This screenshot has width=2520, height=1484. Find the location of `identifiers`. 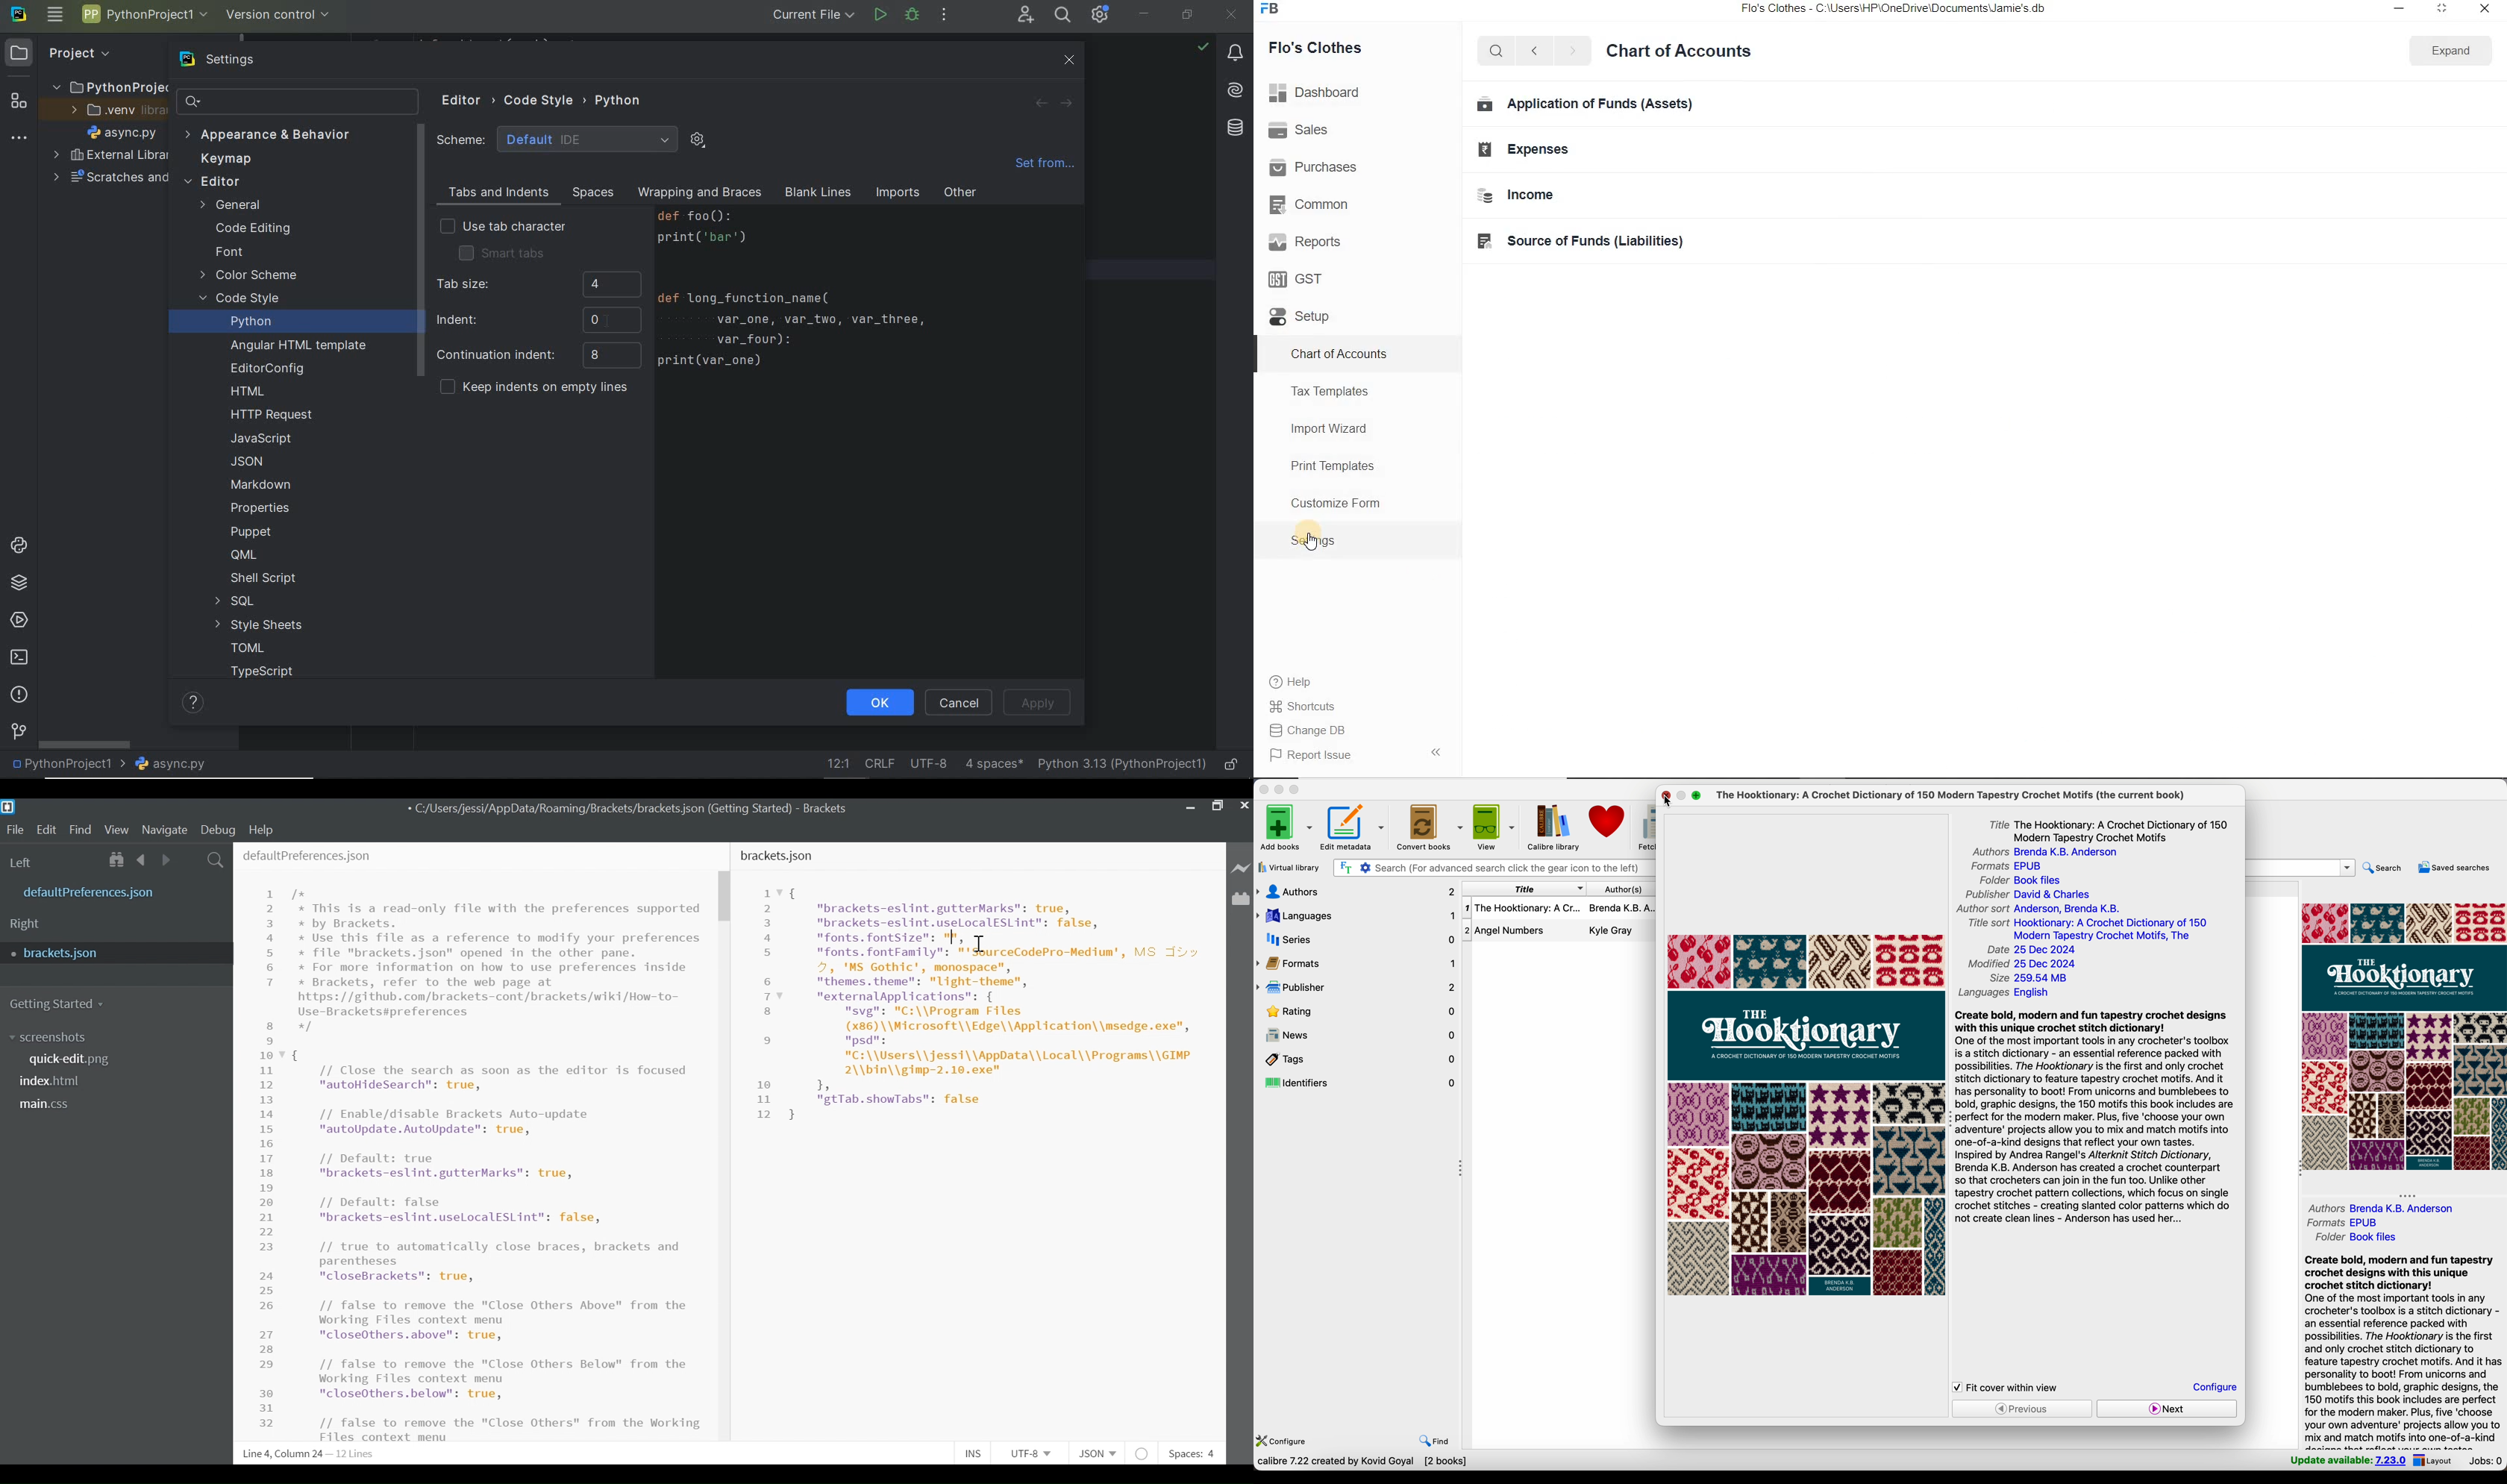

identifiers is located at coordinates (1358, 1084).